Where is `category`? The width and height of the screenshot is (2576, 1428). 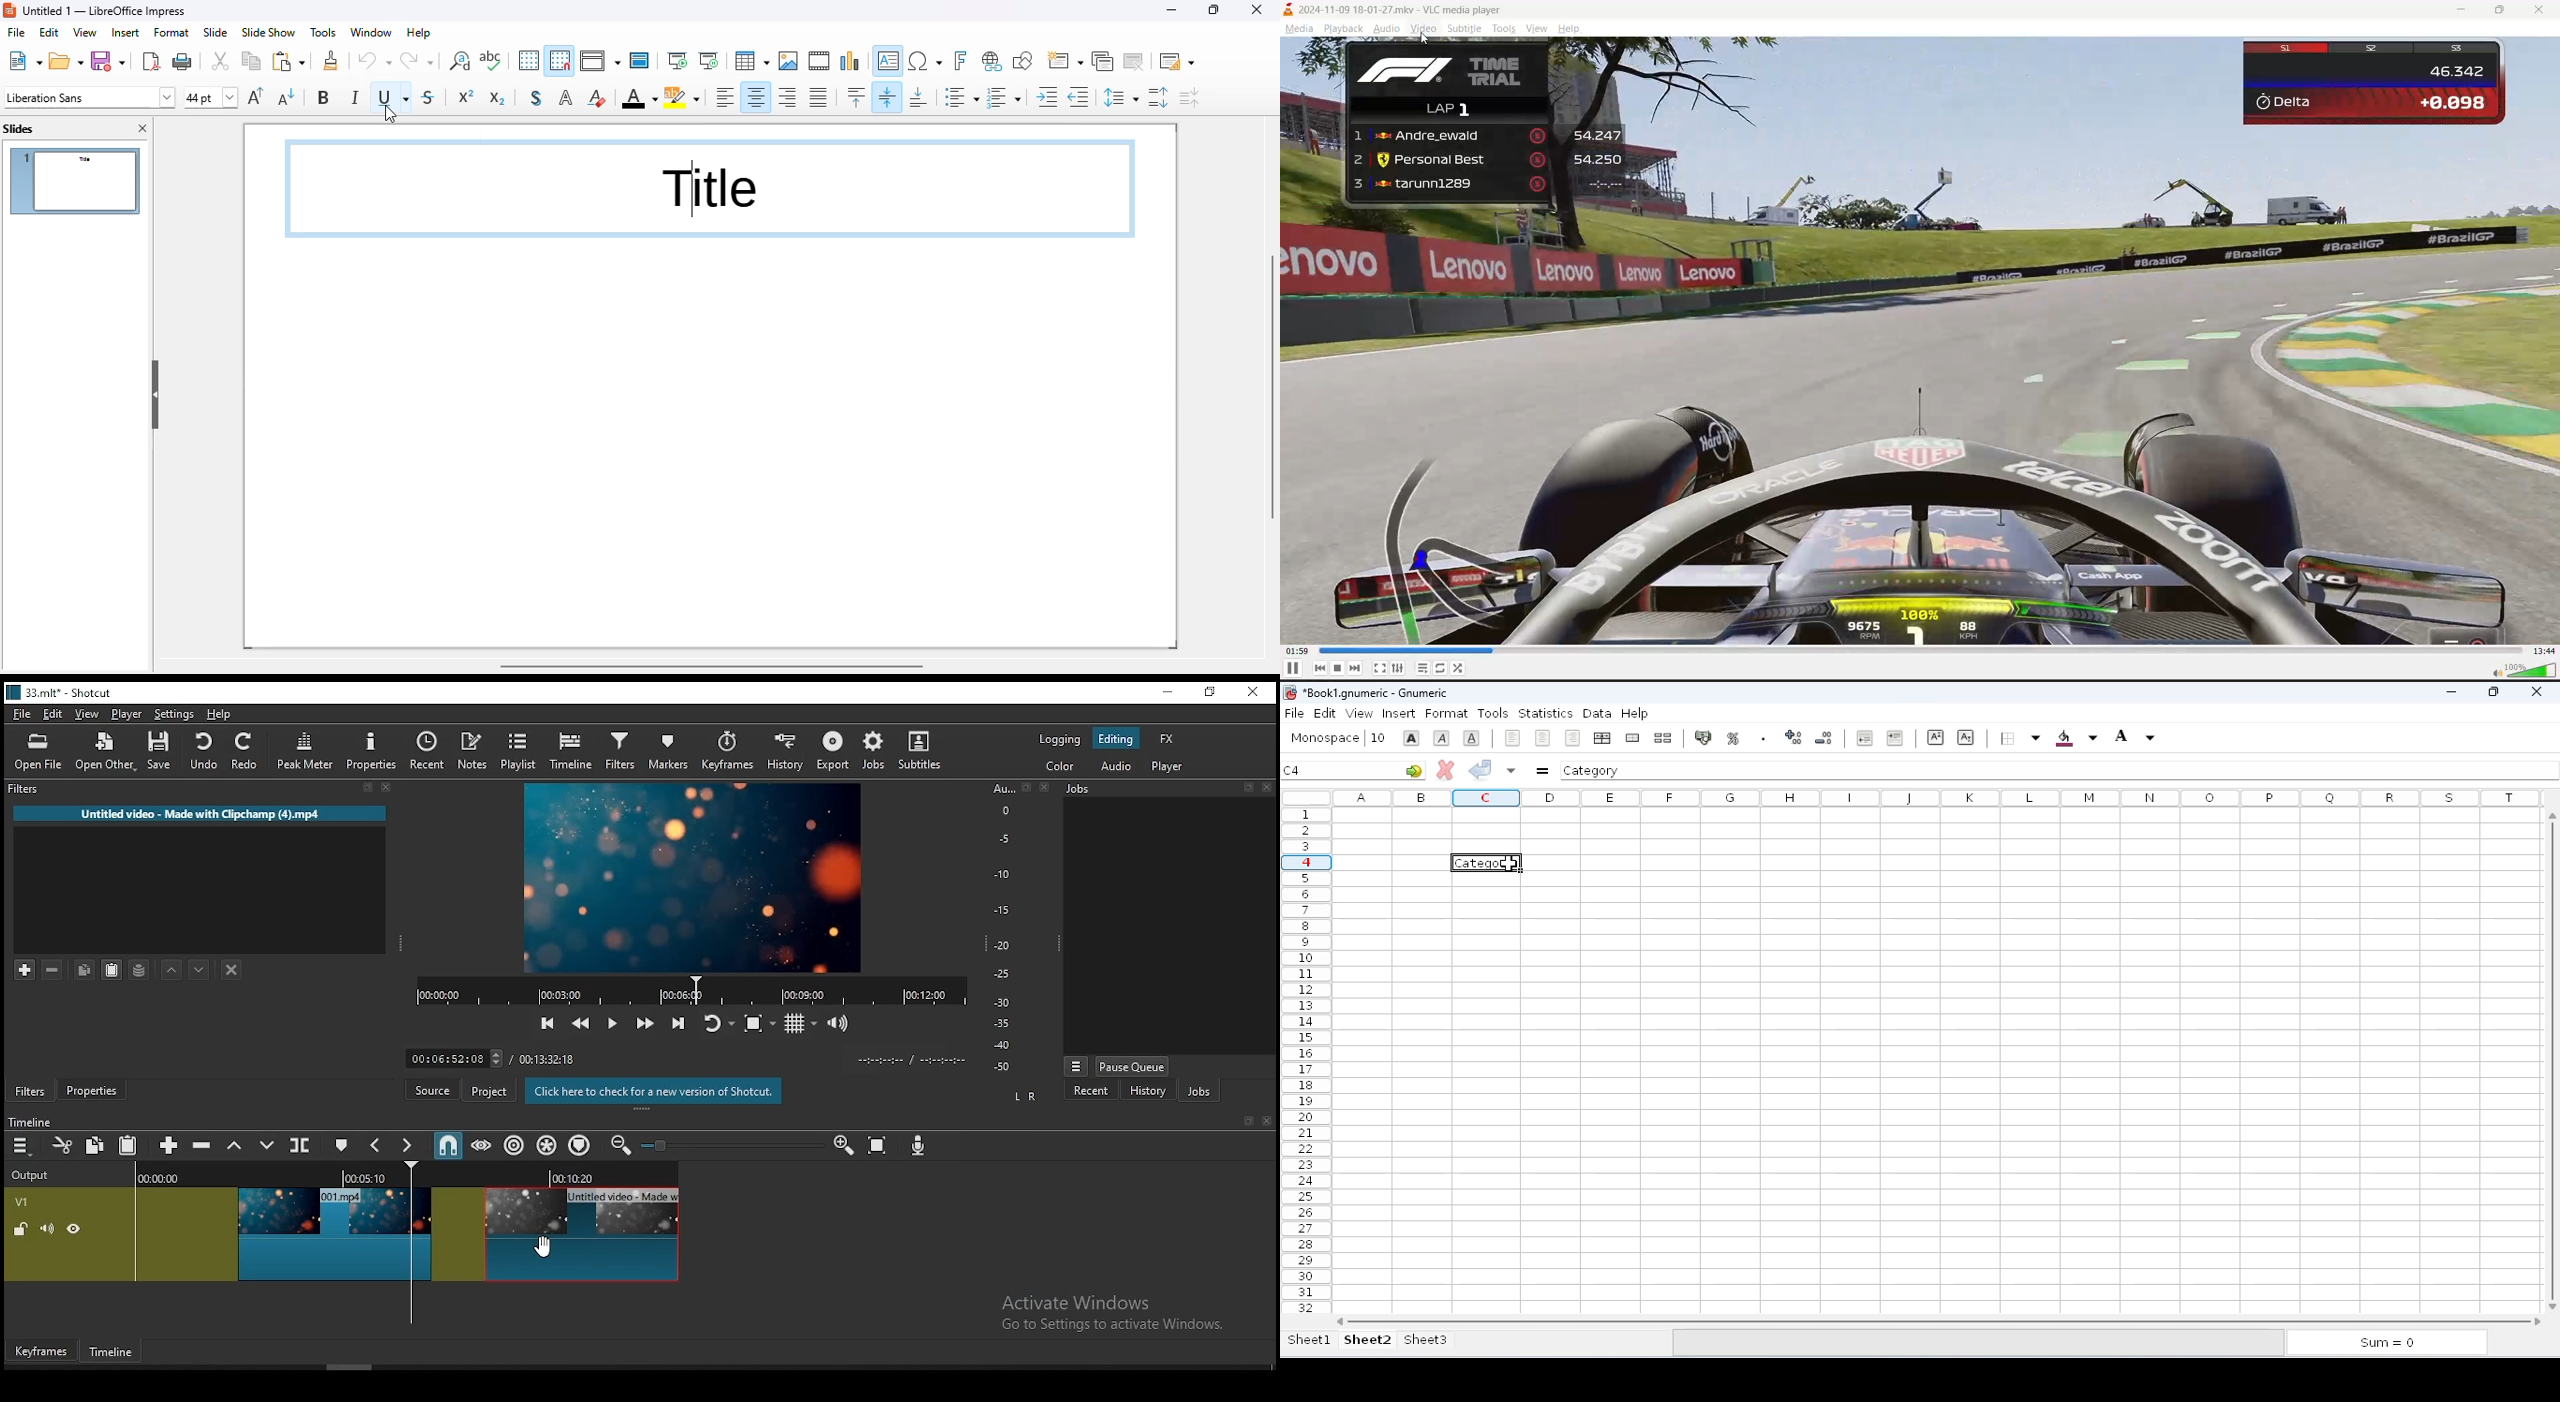
category is located at coordinates (1592, 770).